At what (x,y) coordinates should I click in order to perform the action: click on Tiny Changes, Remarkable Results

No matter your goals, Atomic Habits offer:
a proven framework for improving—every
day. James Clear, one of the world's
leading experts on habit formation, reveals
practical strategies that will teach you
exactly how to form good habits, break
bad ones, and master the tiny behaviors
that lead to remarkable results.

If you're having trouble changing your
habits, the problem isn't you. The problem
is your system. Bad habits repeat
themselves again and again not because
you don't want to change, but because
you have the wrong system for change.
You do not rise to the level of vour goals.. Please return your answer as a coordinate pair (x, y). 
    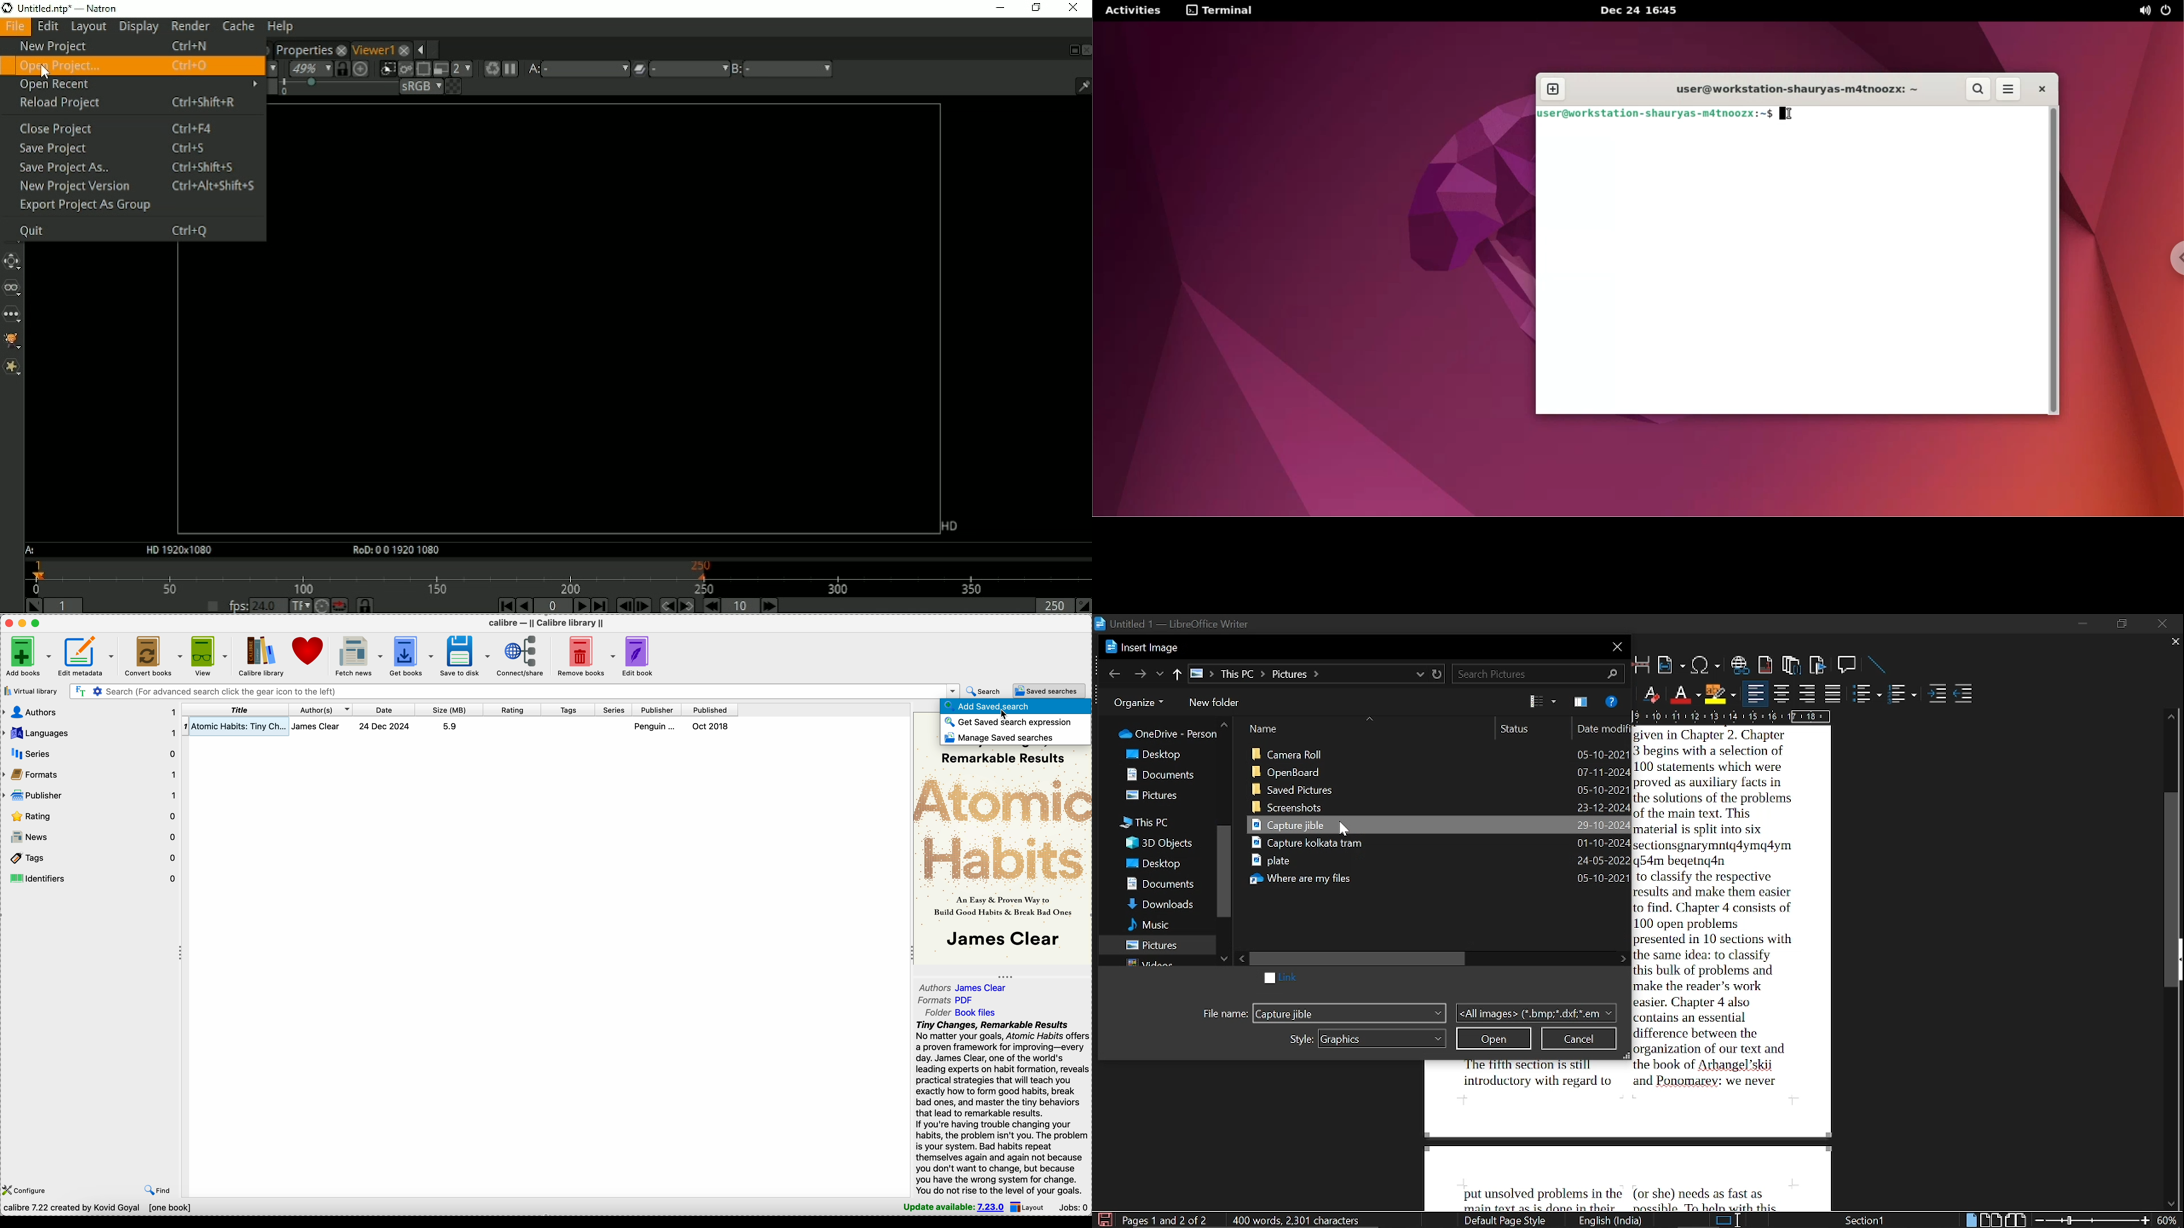
    Looking at the image, I should click on (997, 1106).